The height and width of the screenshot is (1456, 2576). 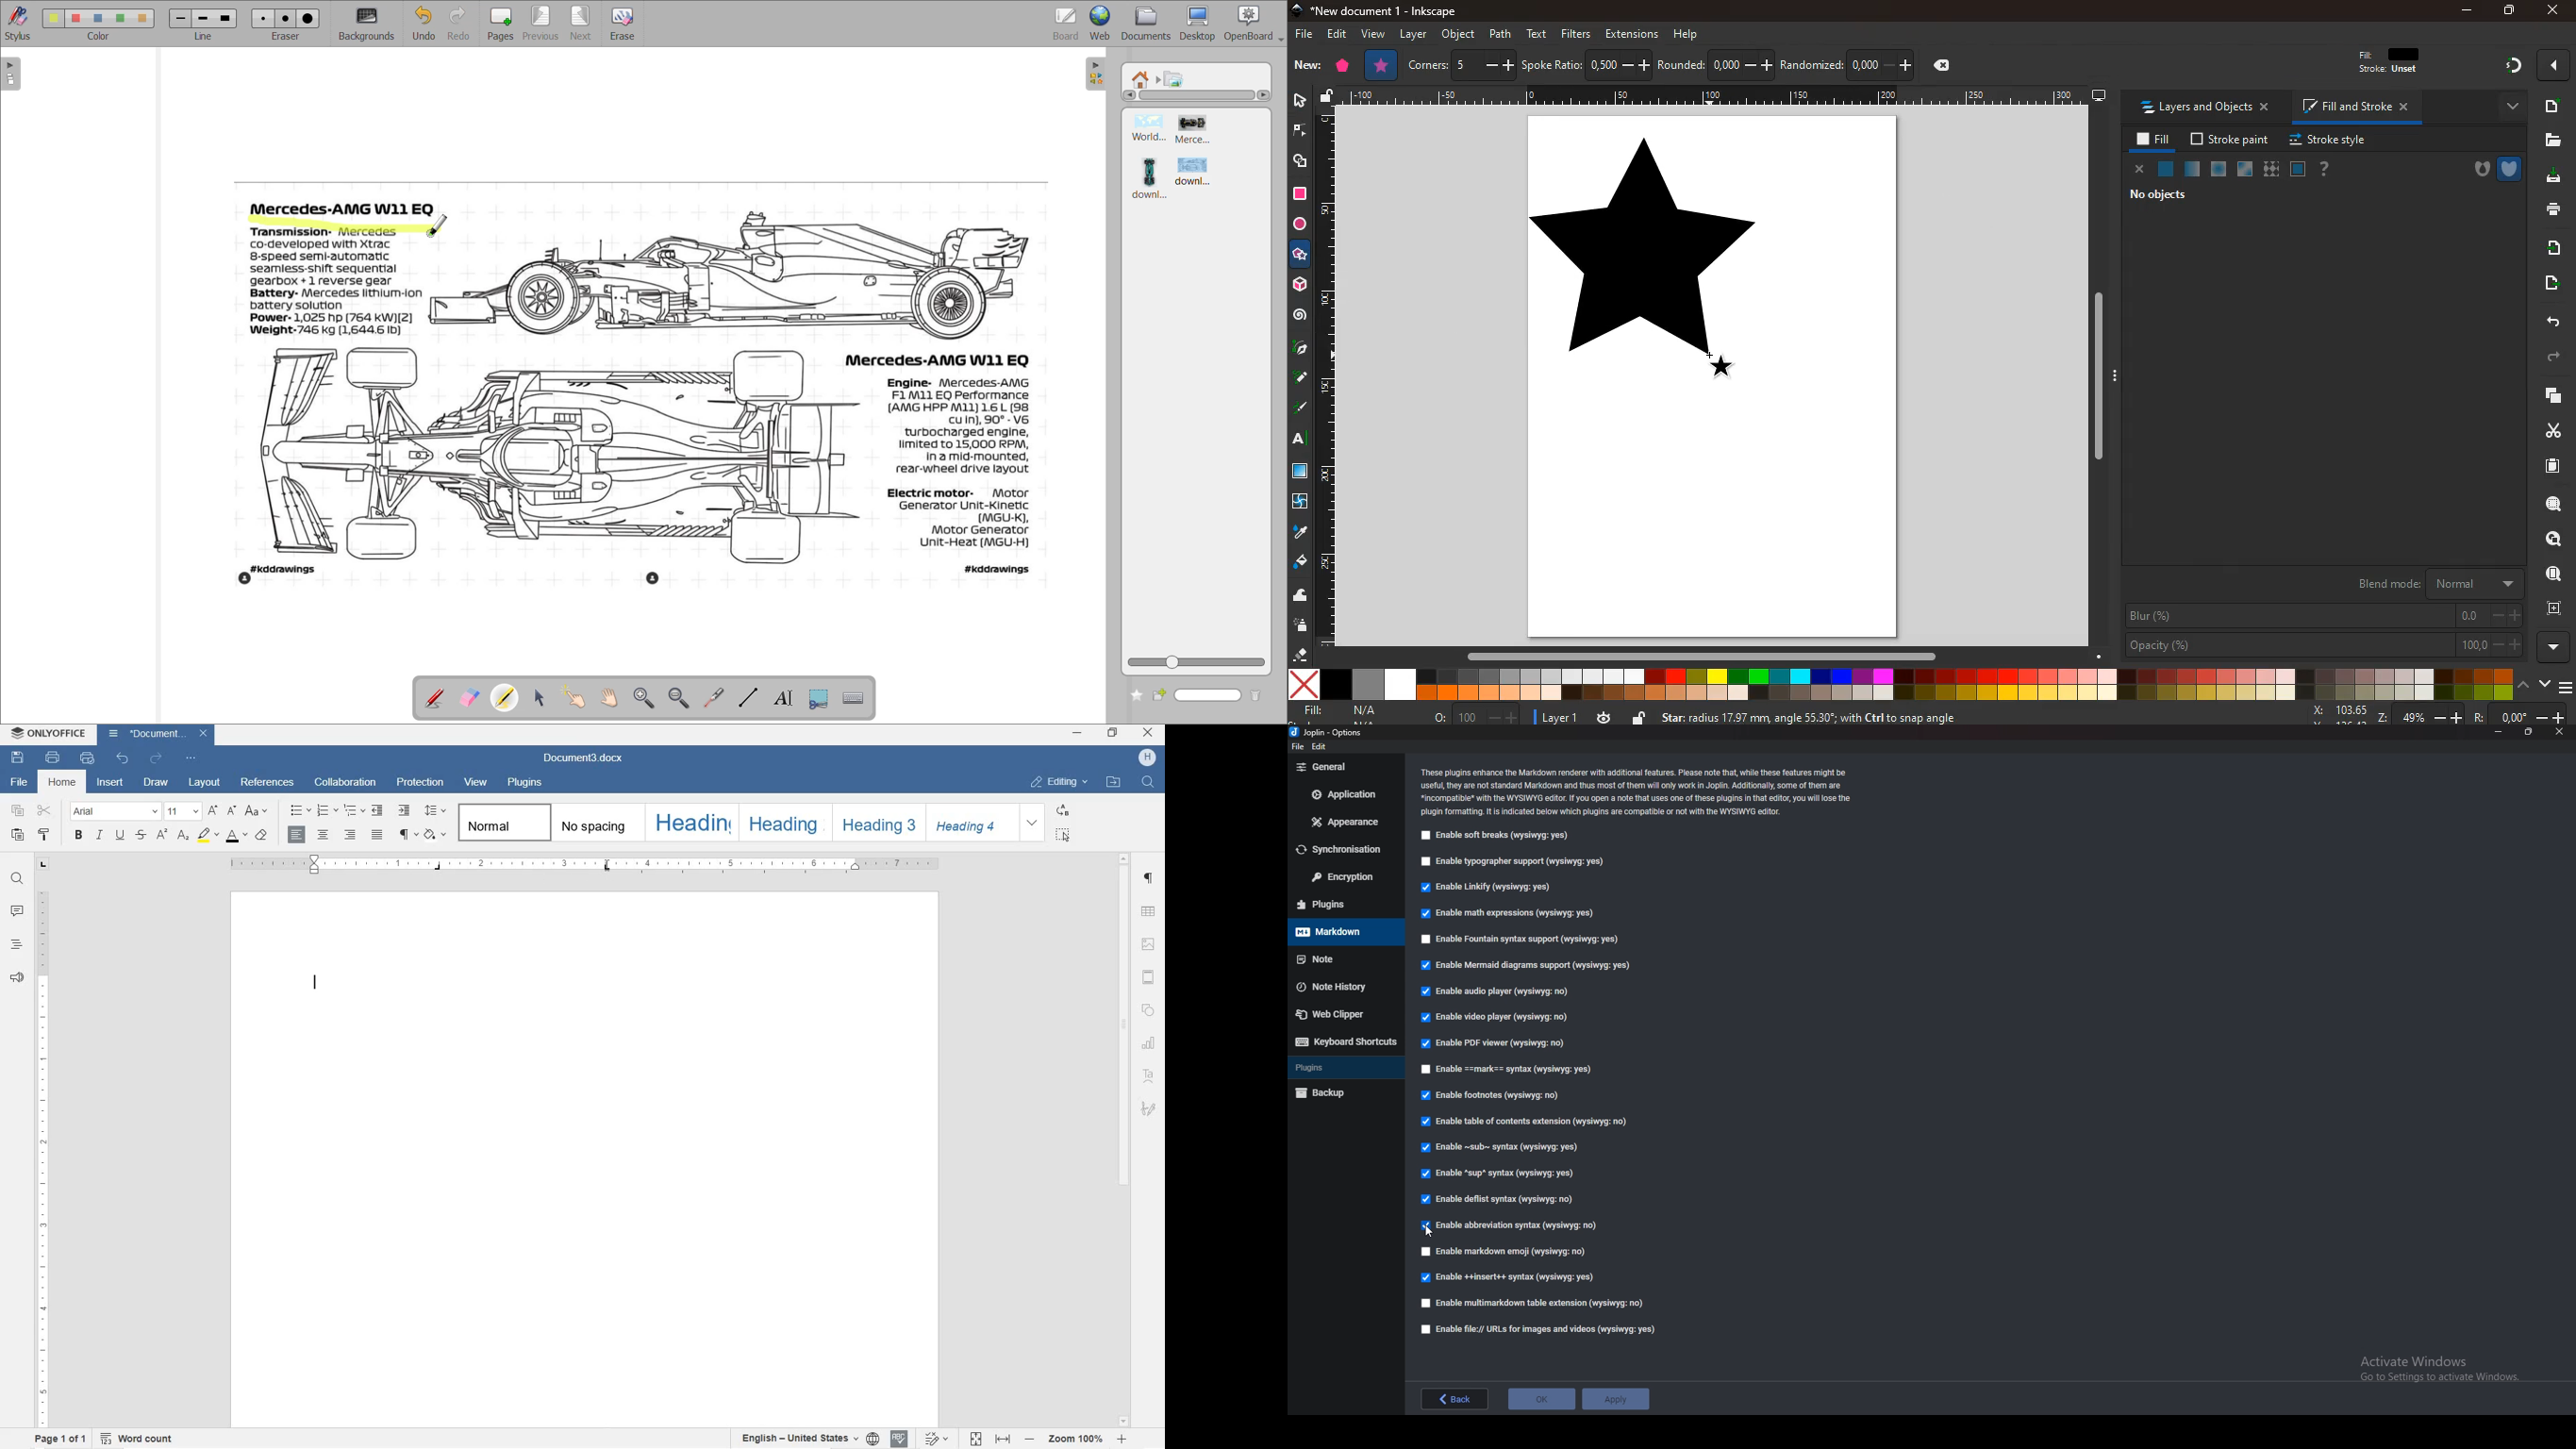 I want to click on Plugins, so click(x=1341, y=1067).